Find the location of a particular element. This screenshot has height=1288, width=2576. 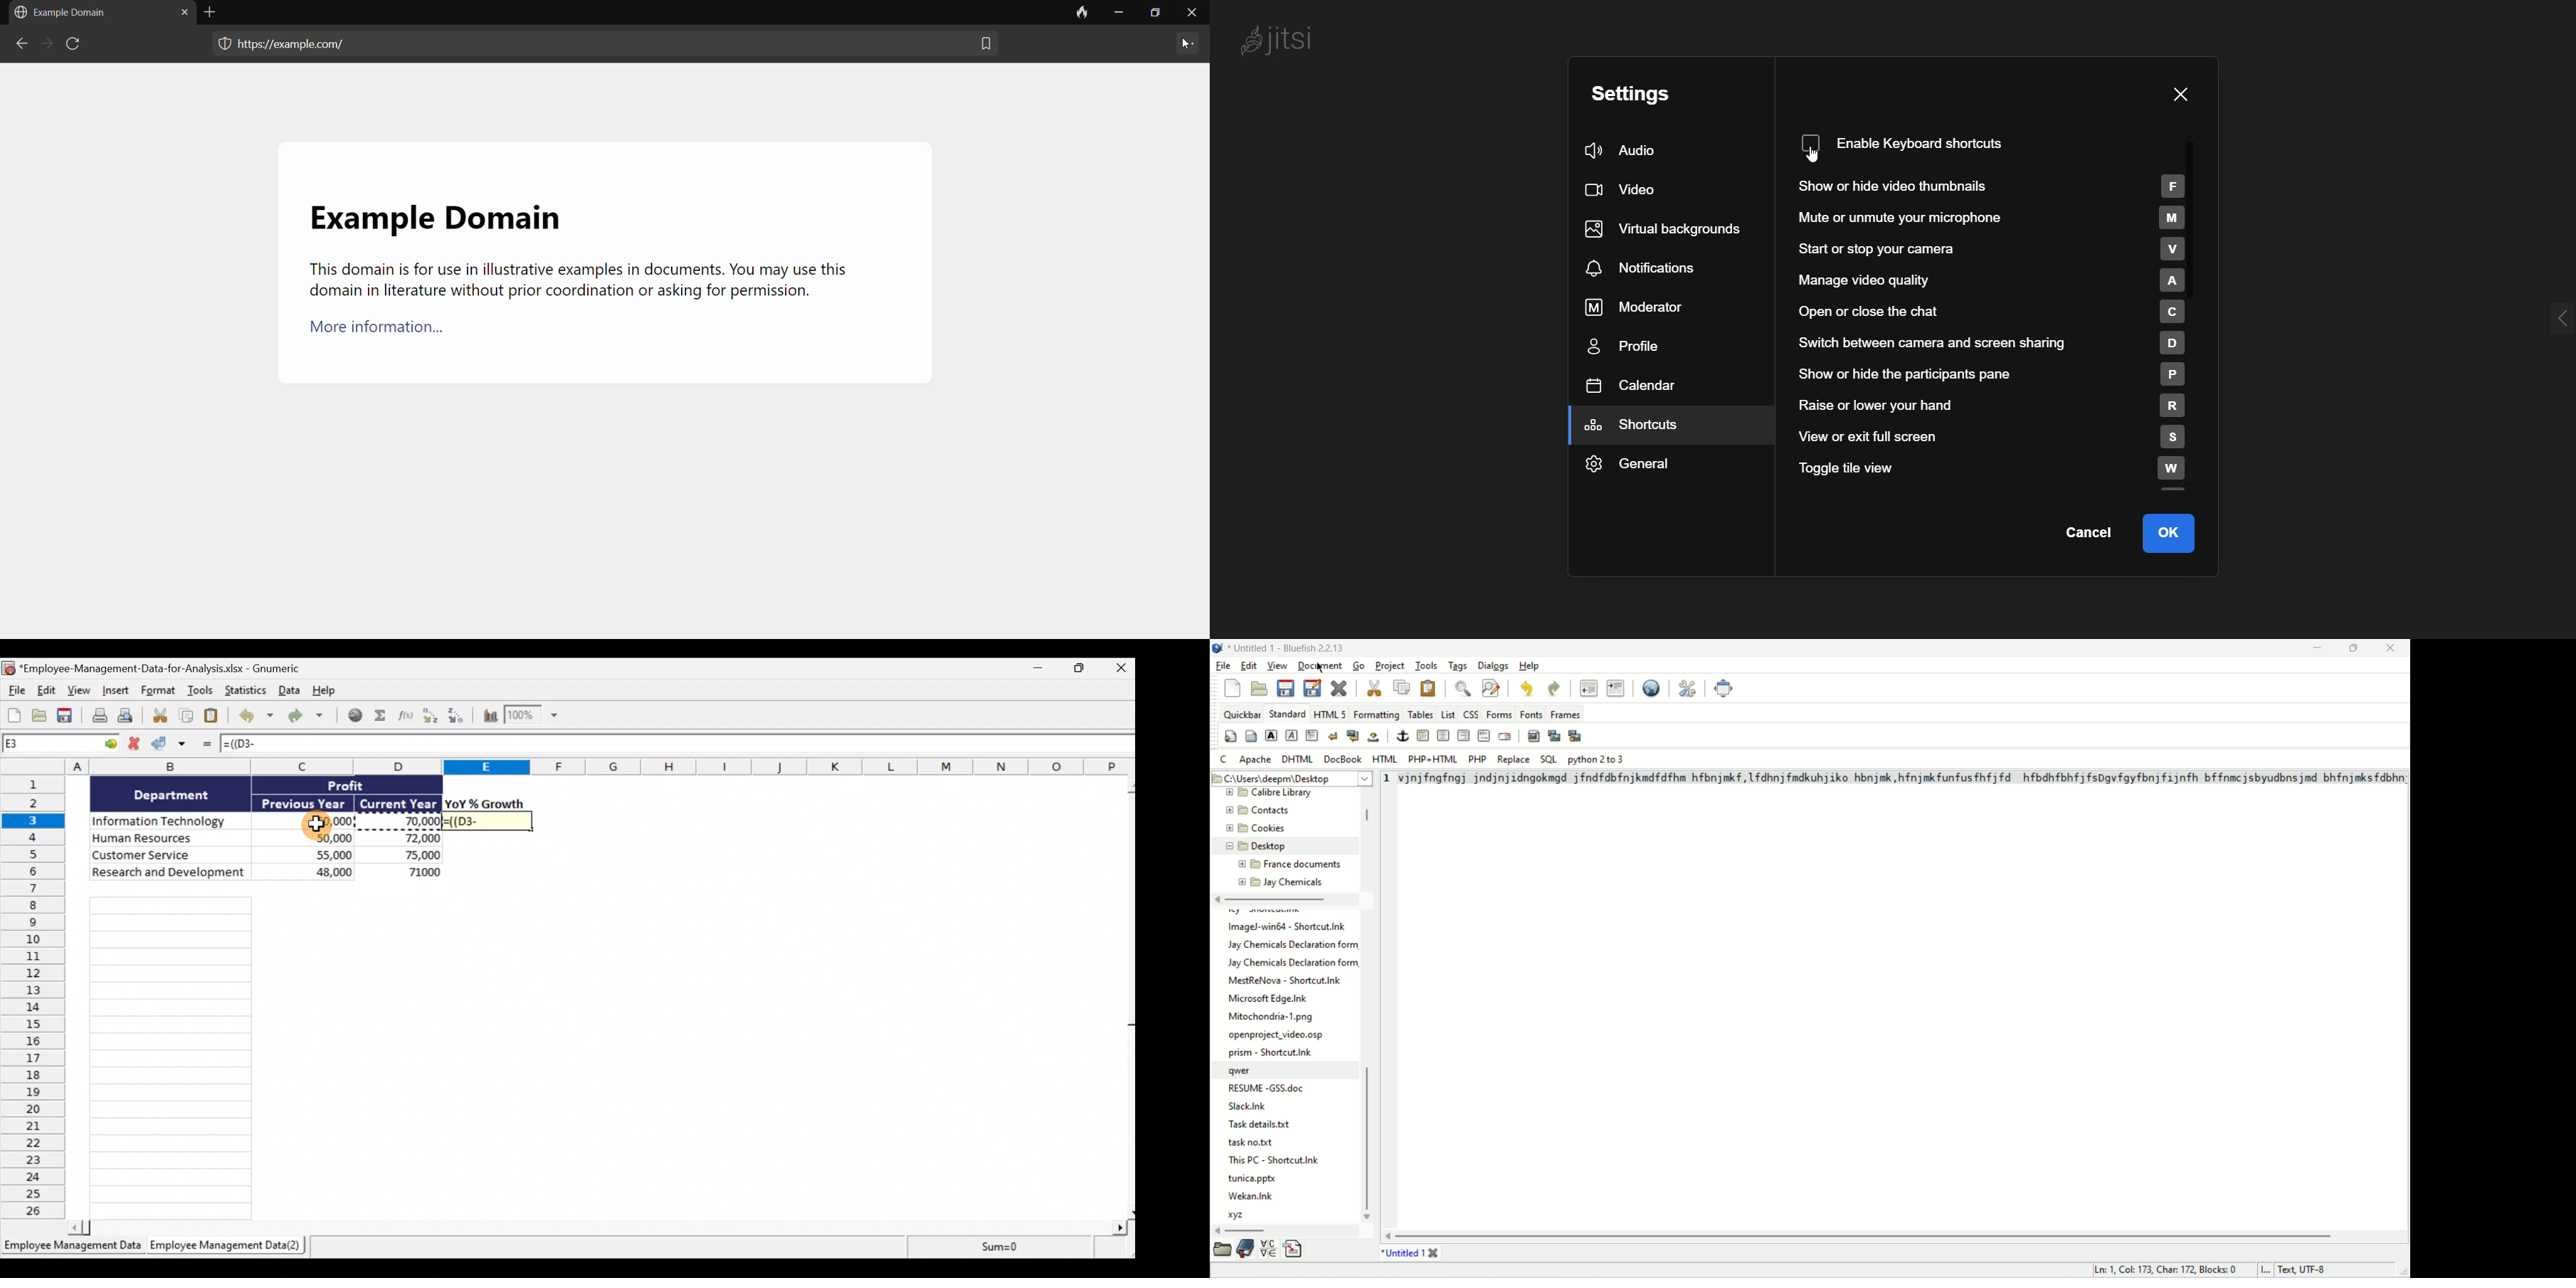

File is located at coordinates (15, 689).